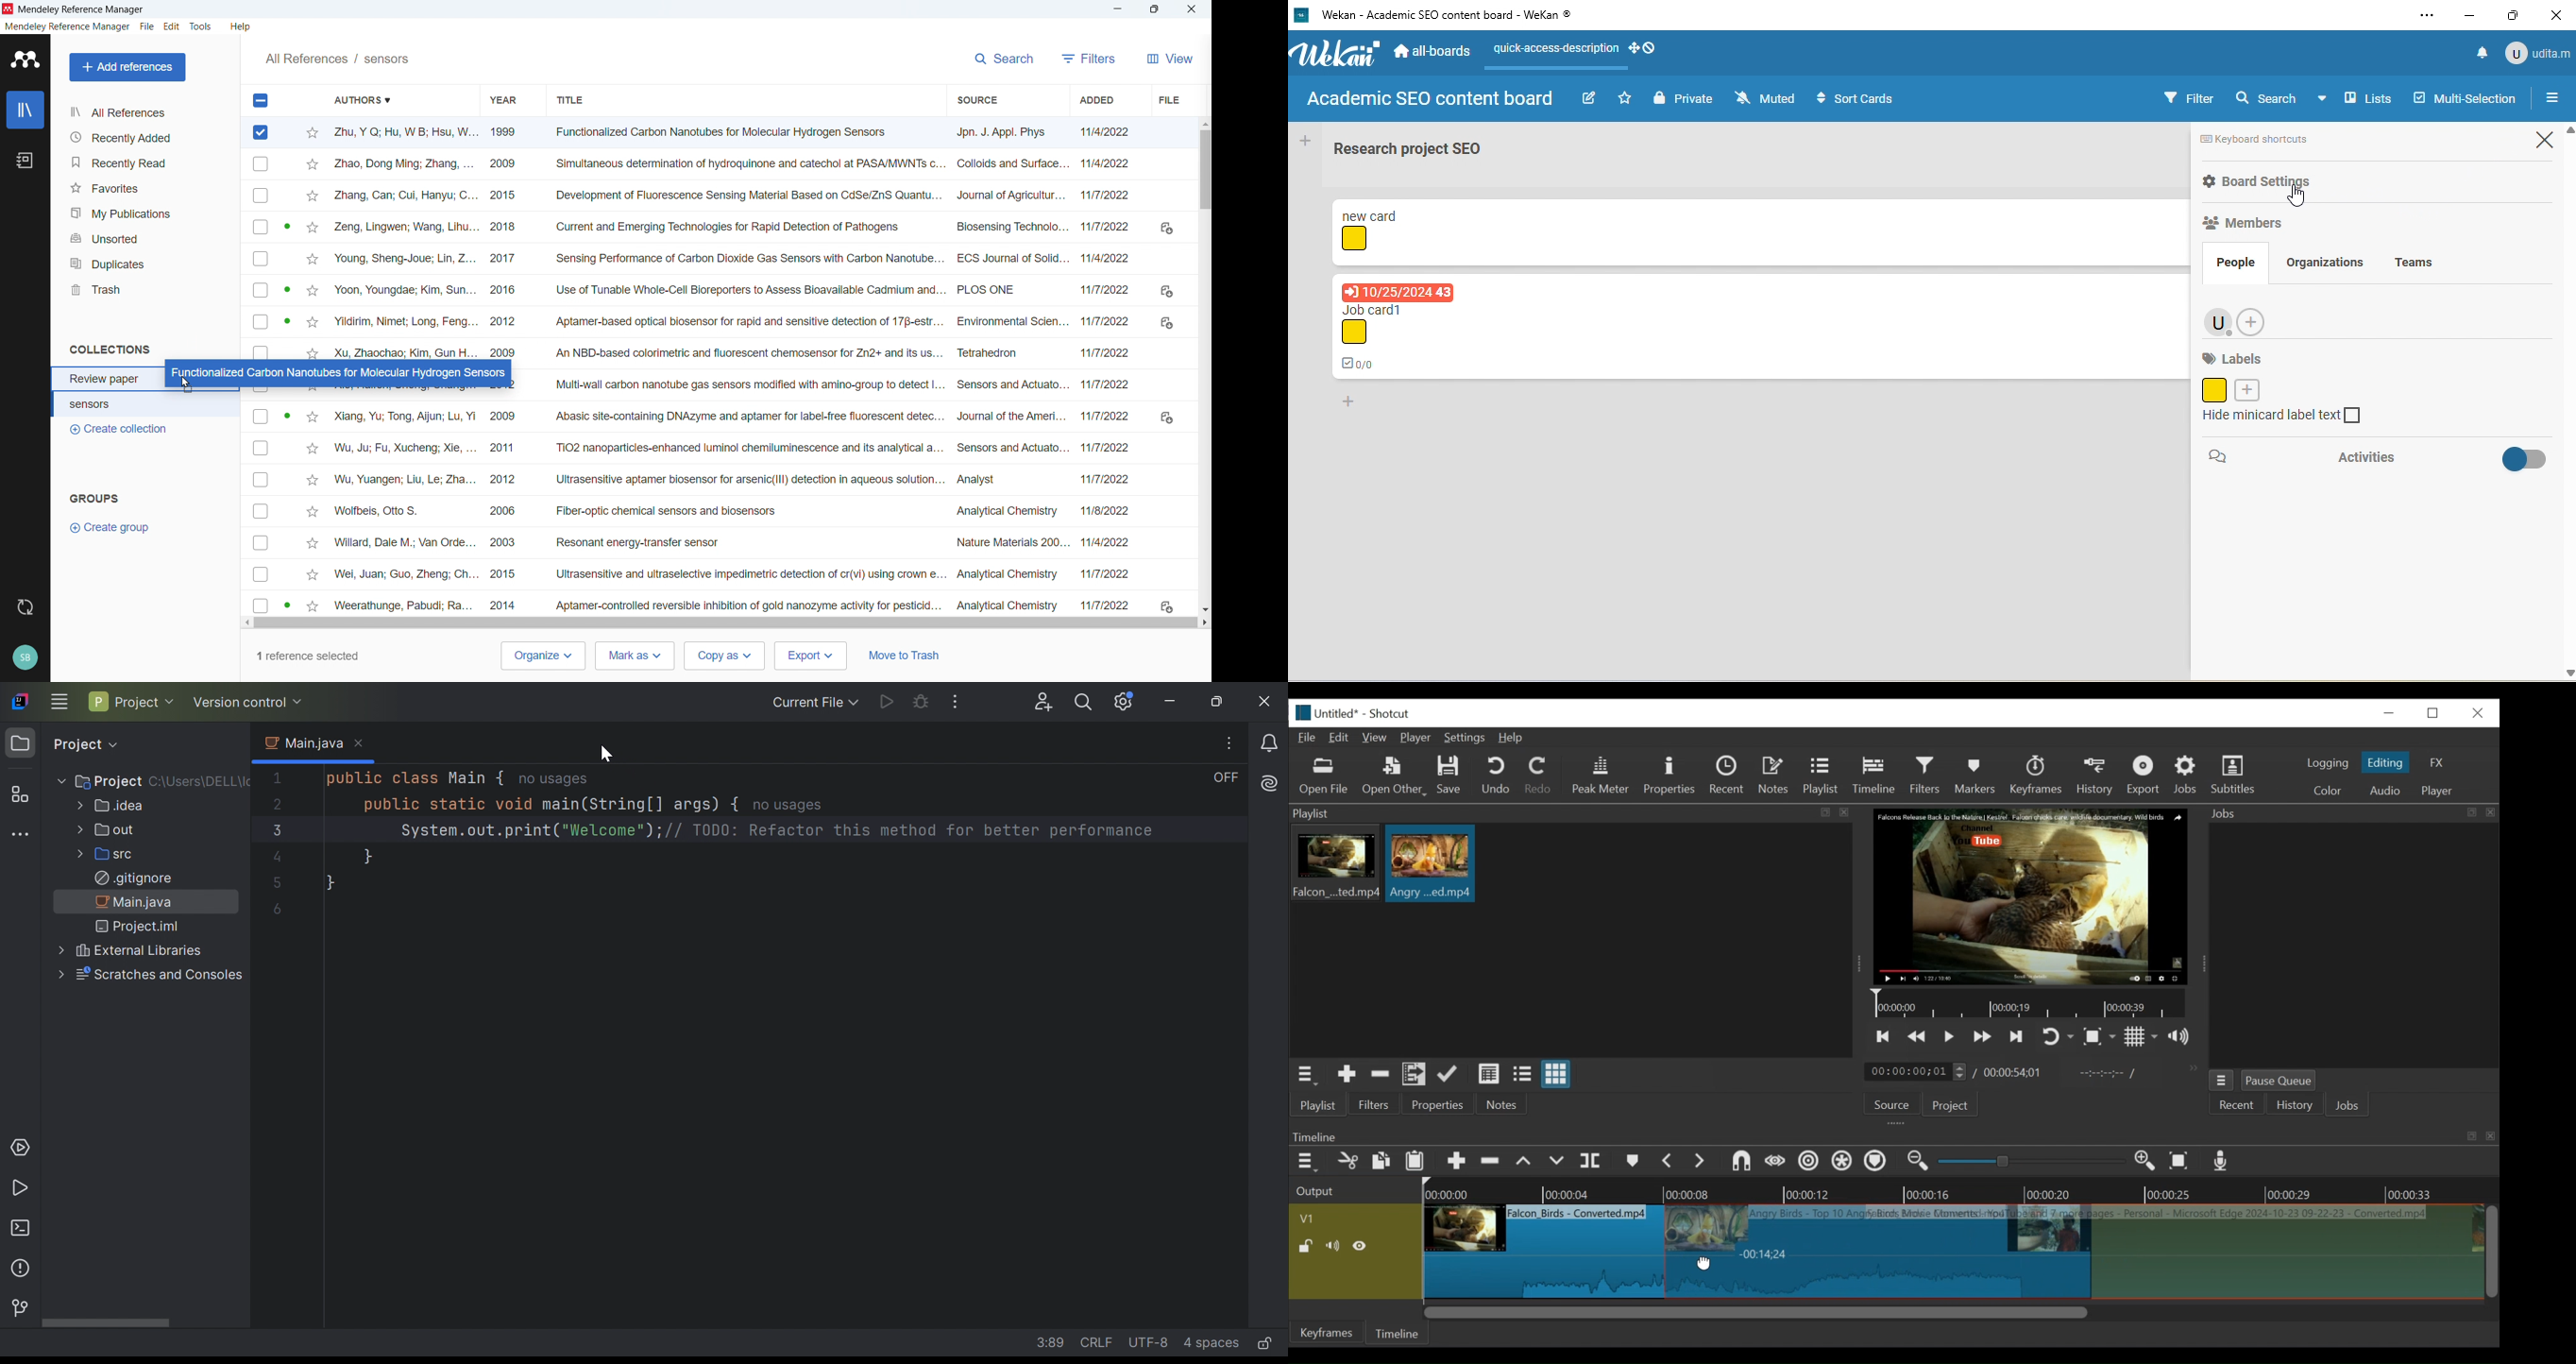  I want to click on Peak Meter, so click(1603, 775).